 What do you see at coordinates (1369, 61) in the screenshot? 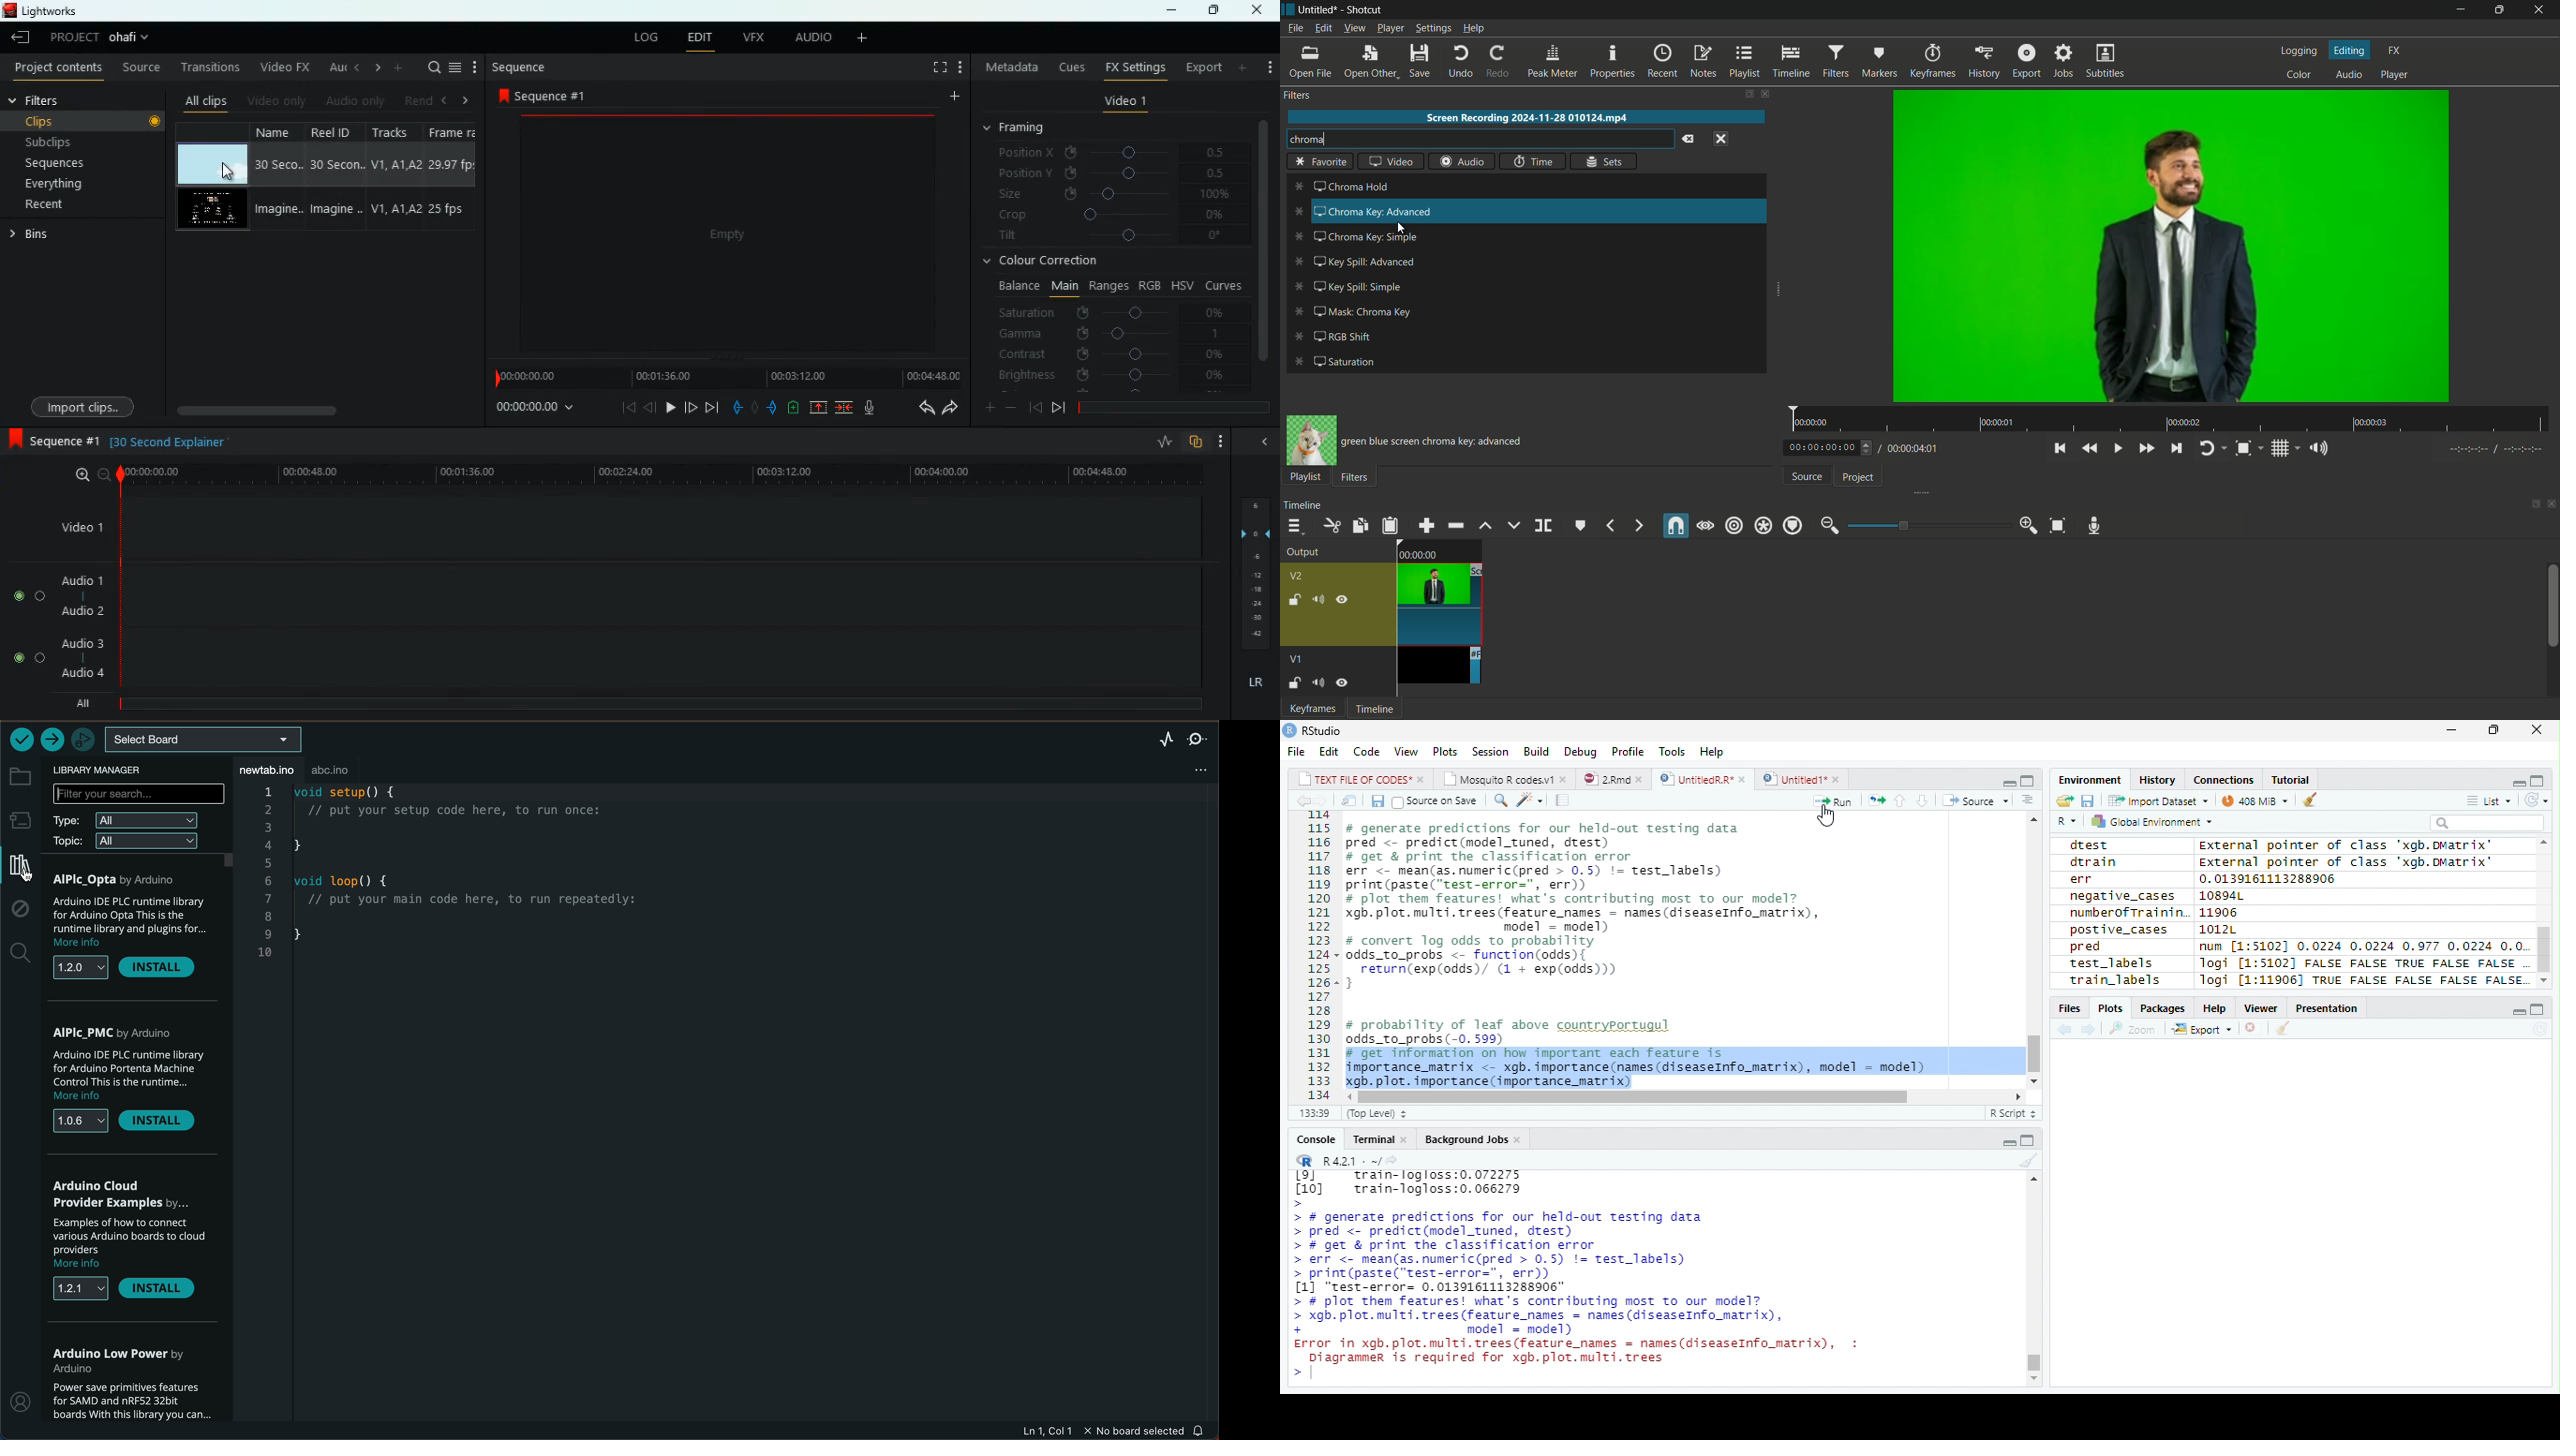
I see `open other` at bounding box center [1369, 61].